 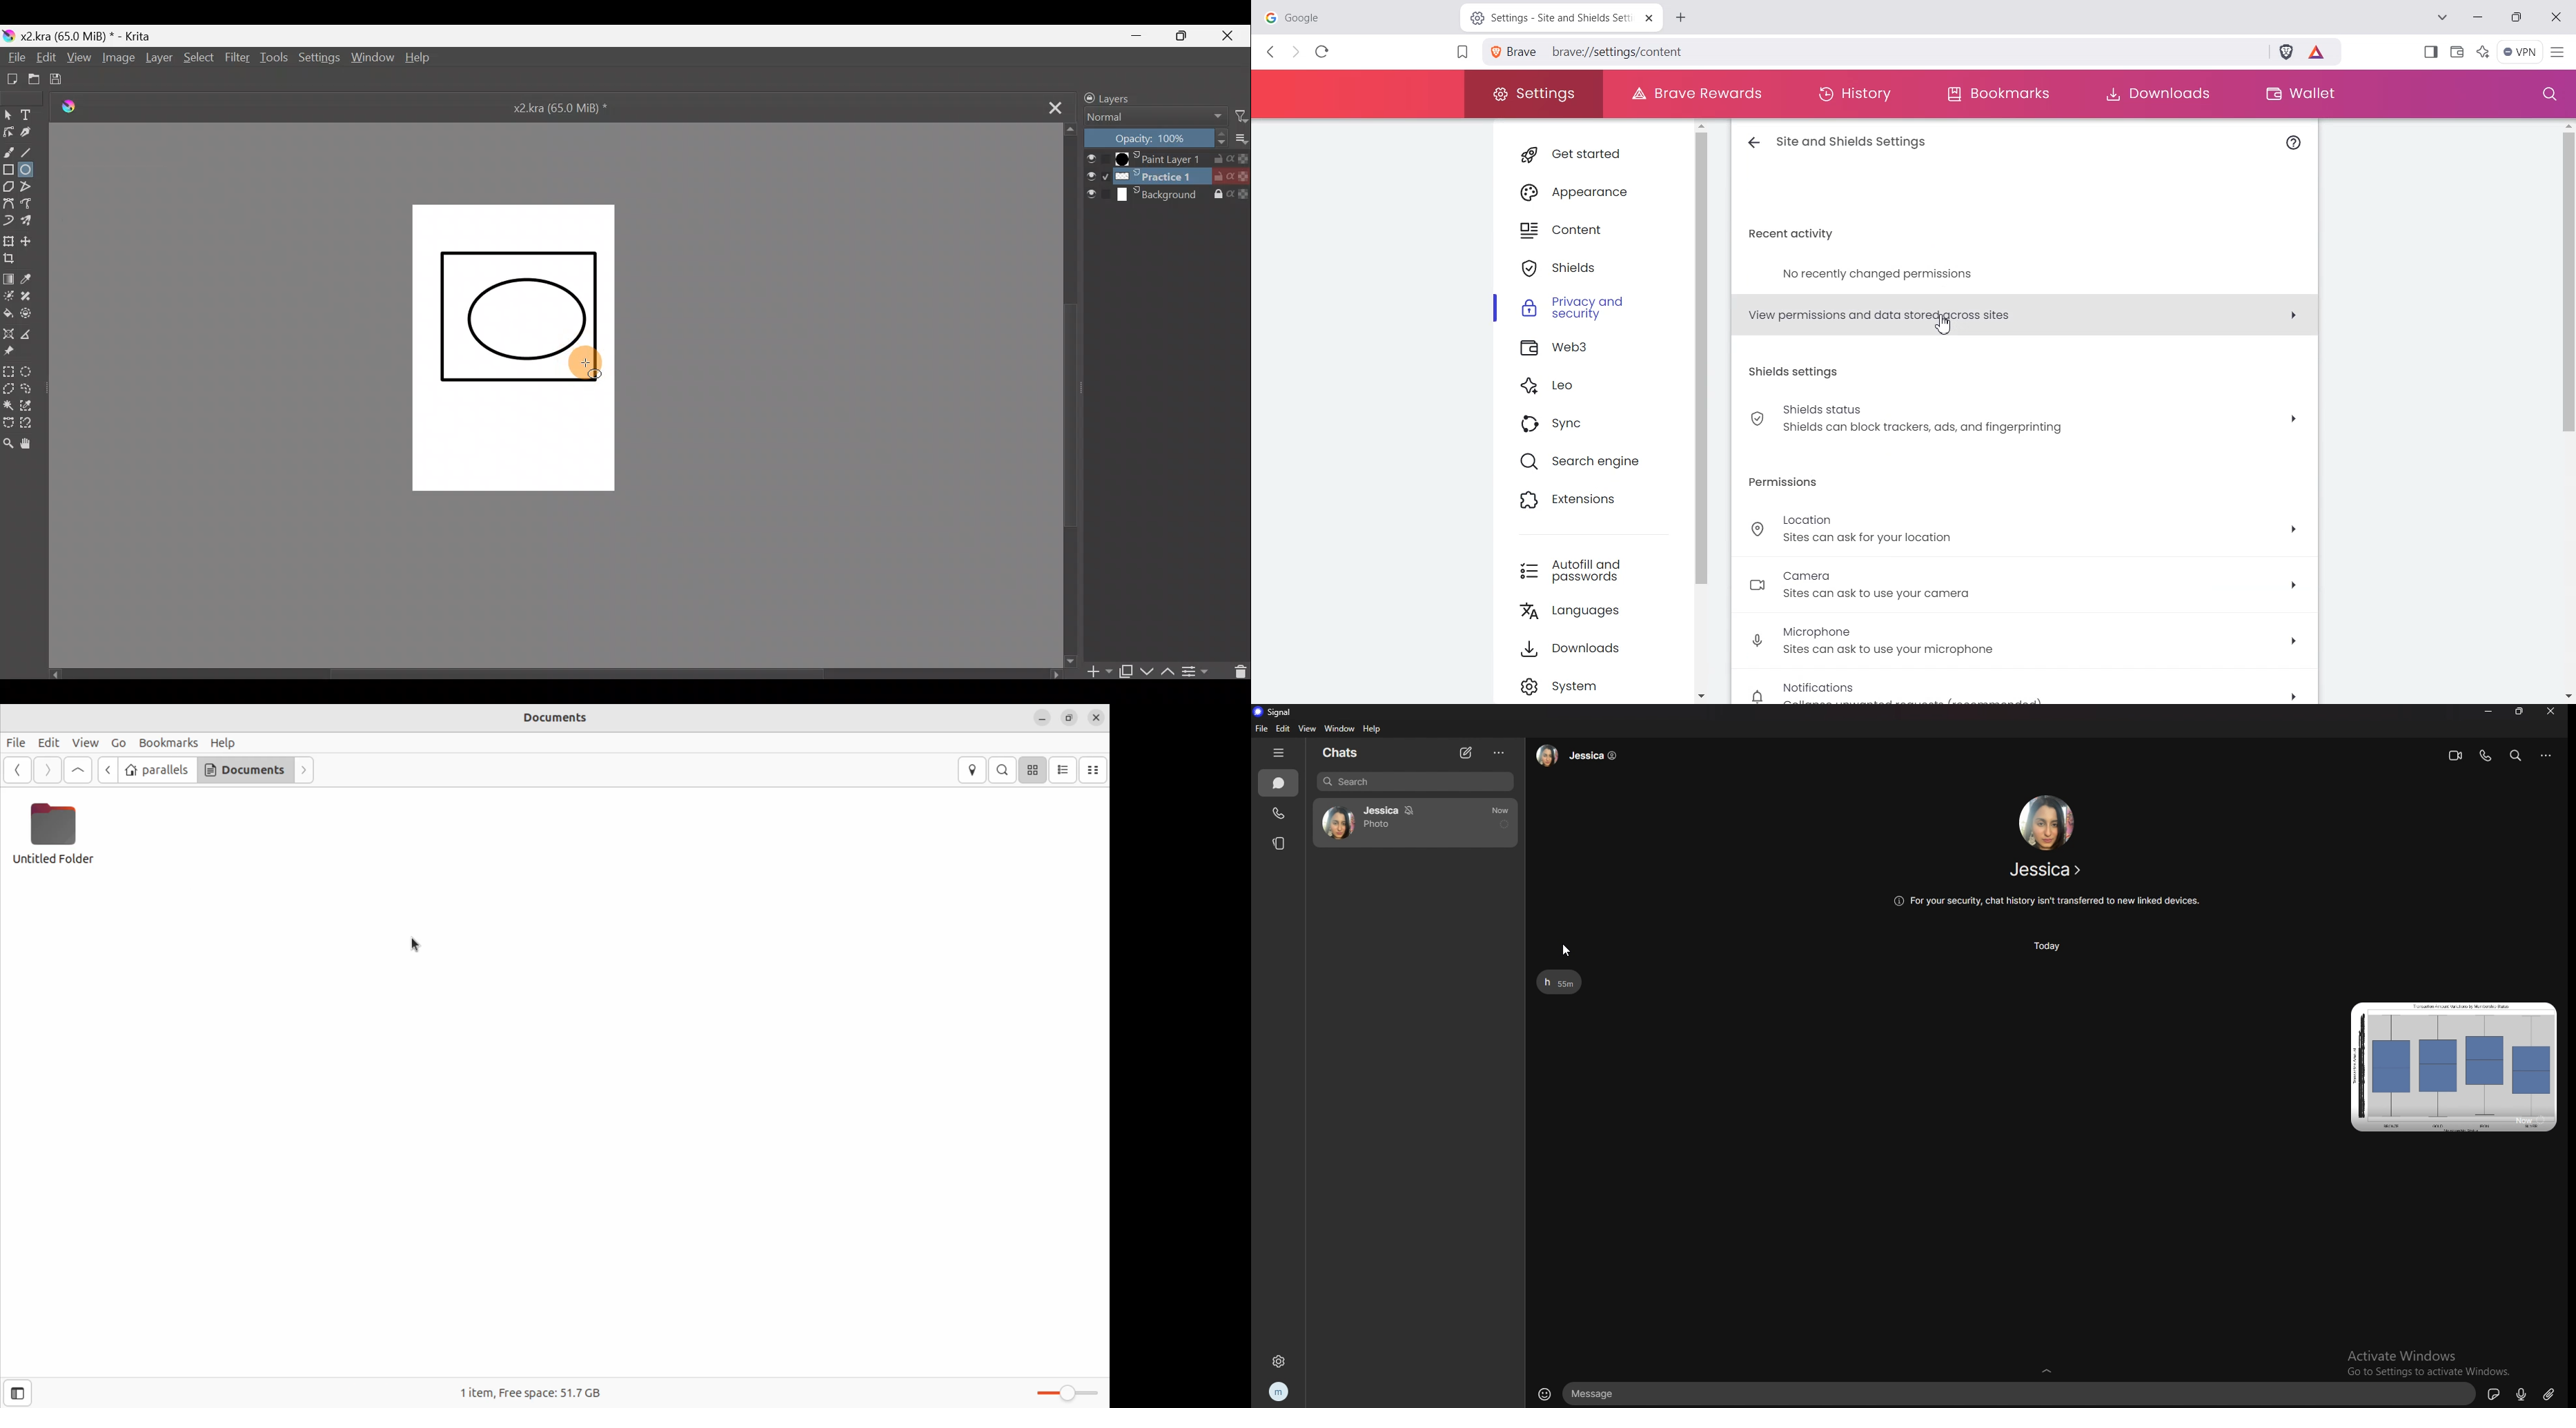 What do you see at coordinates (1166, 669) in the screenshot?
I see `Move layer/mask up` at bounding box center [1166, 669].